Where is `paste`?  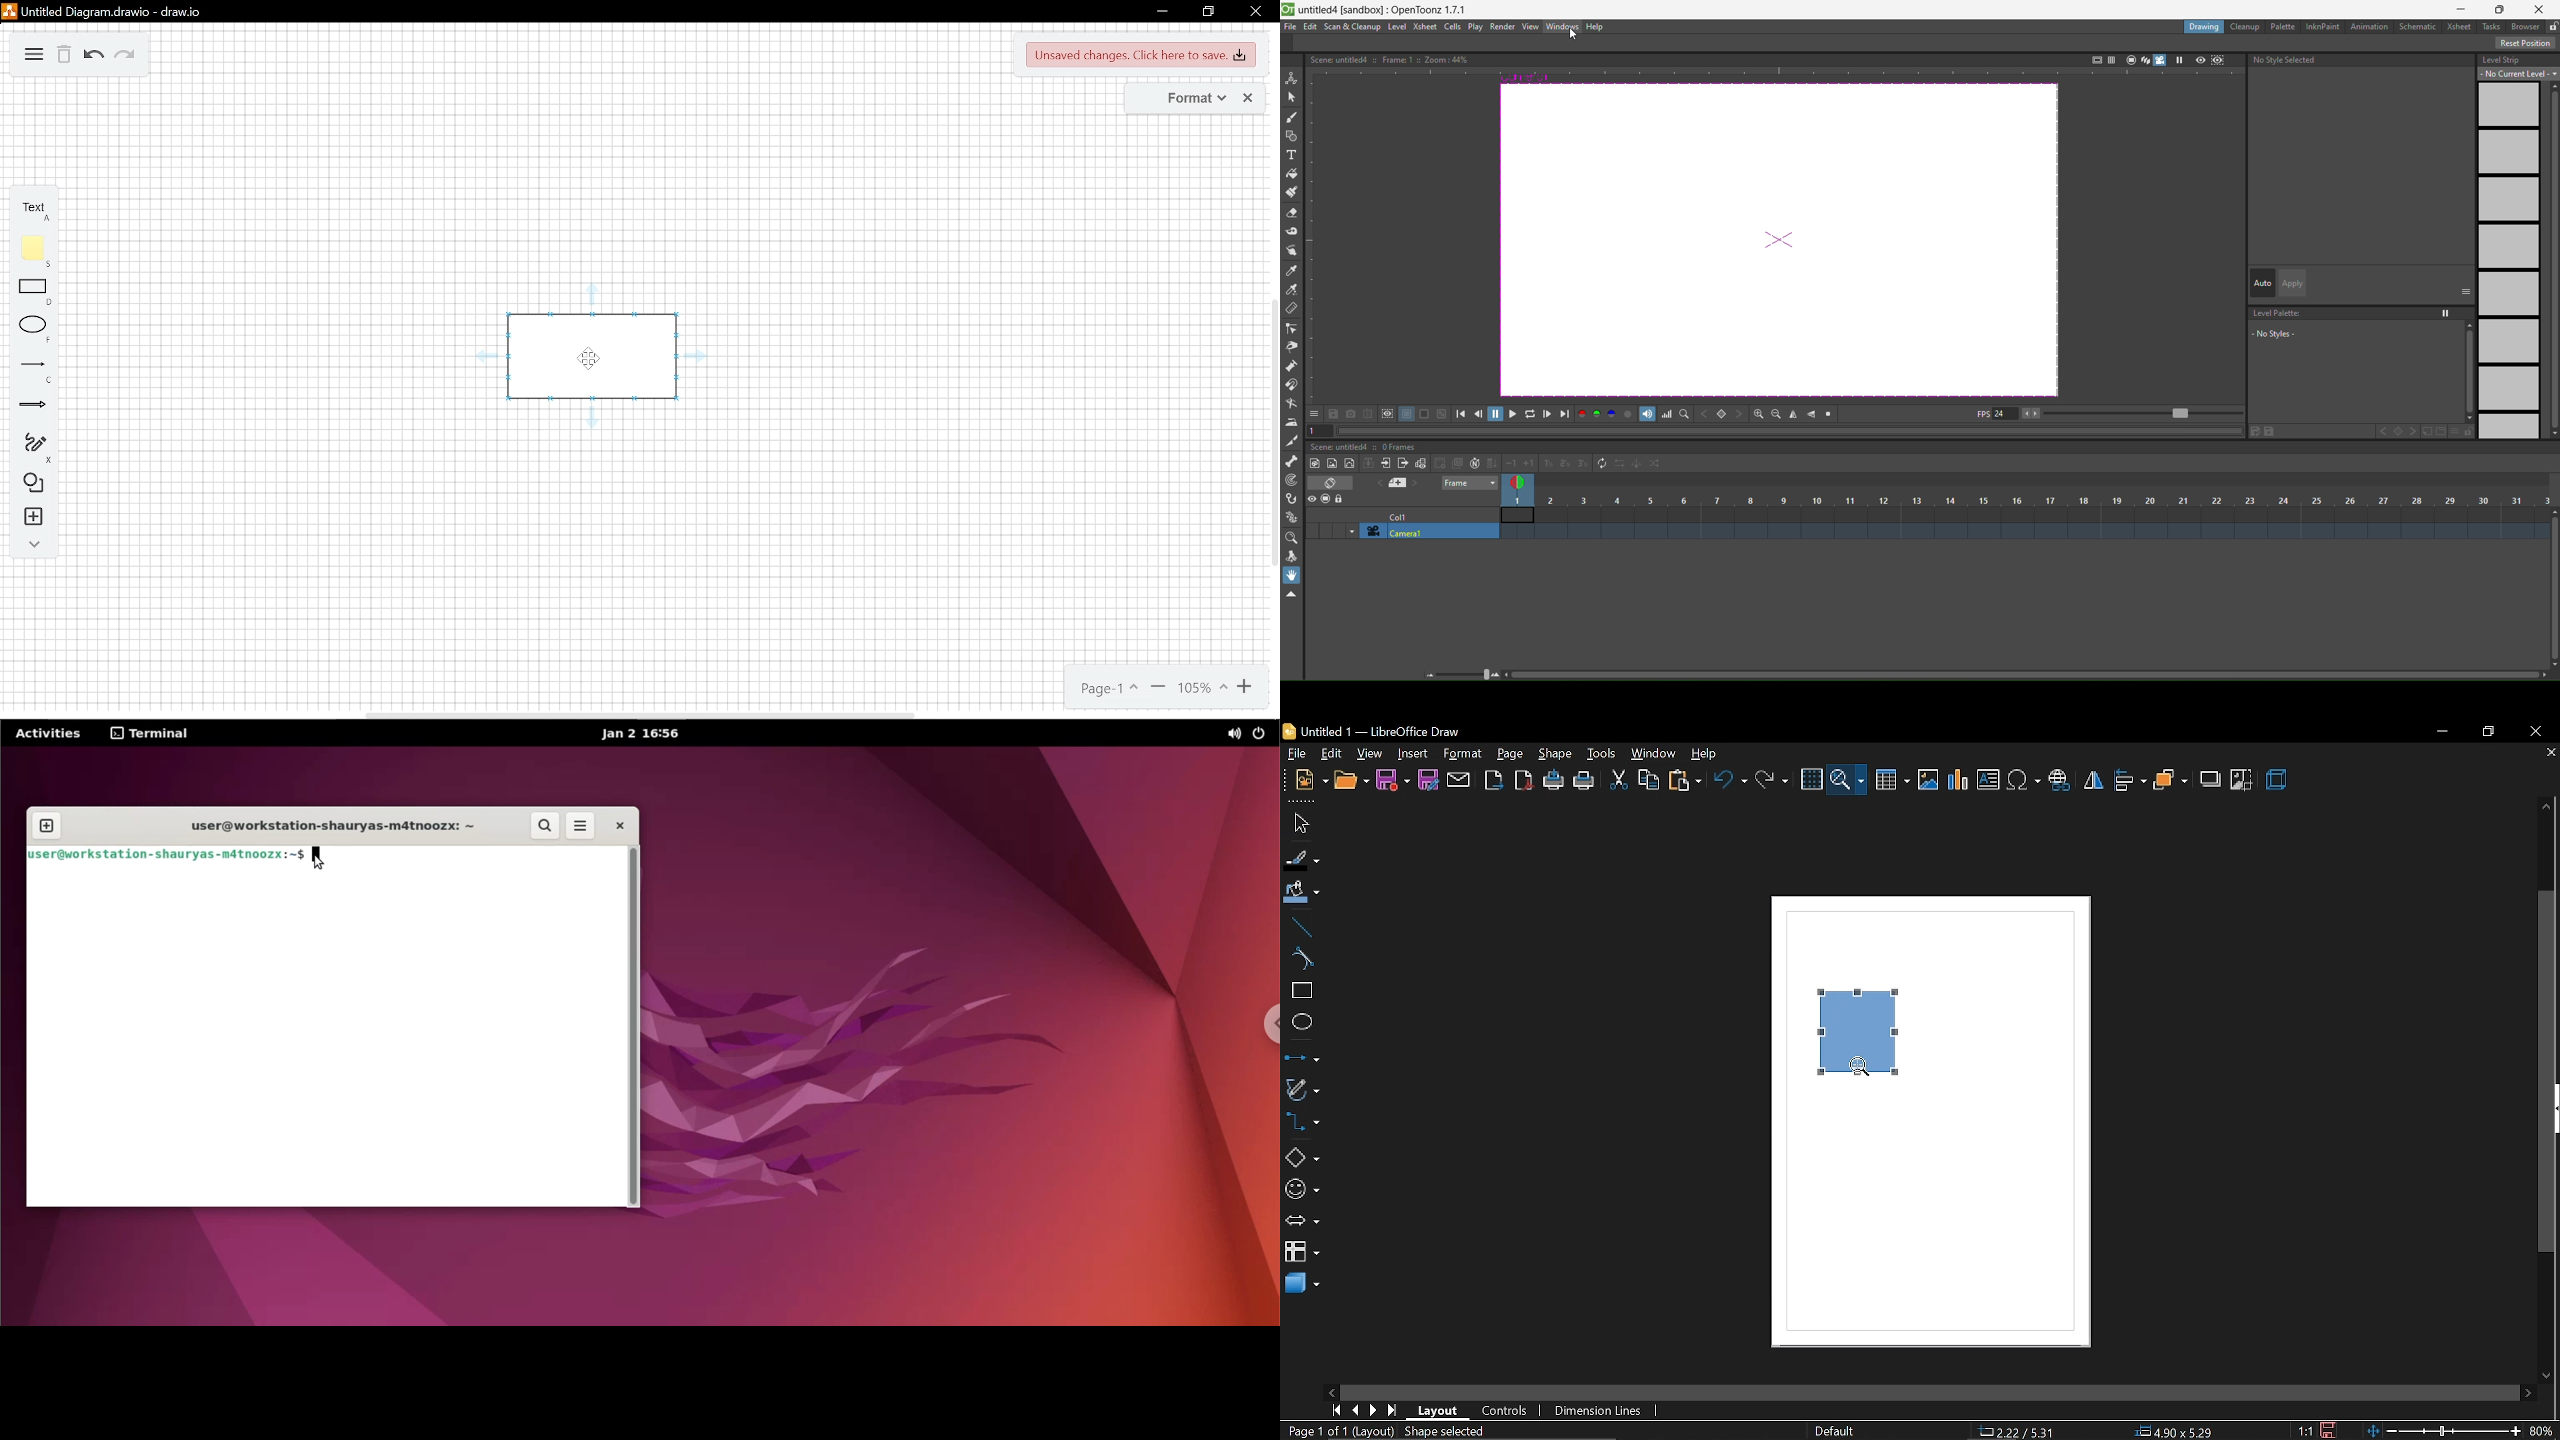
paste is located at coordinates (1685, 781).